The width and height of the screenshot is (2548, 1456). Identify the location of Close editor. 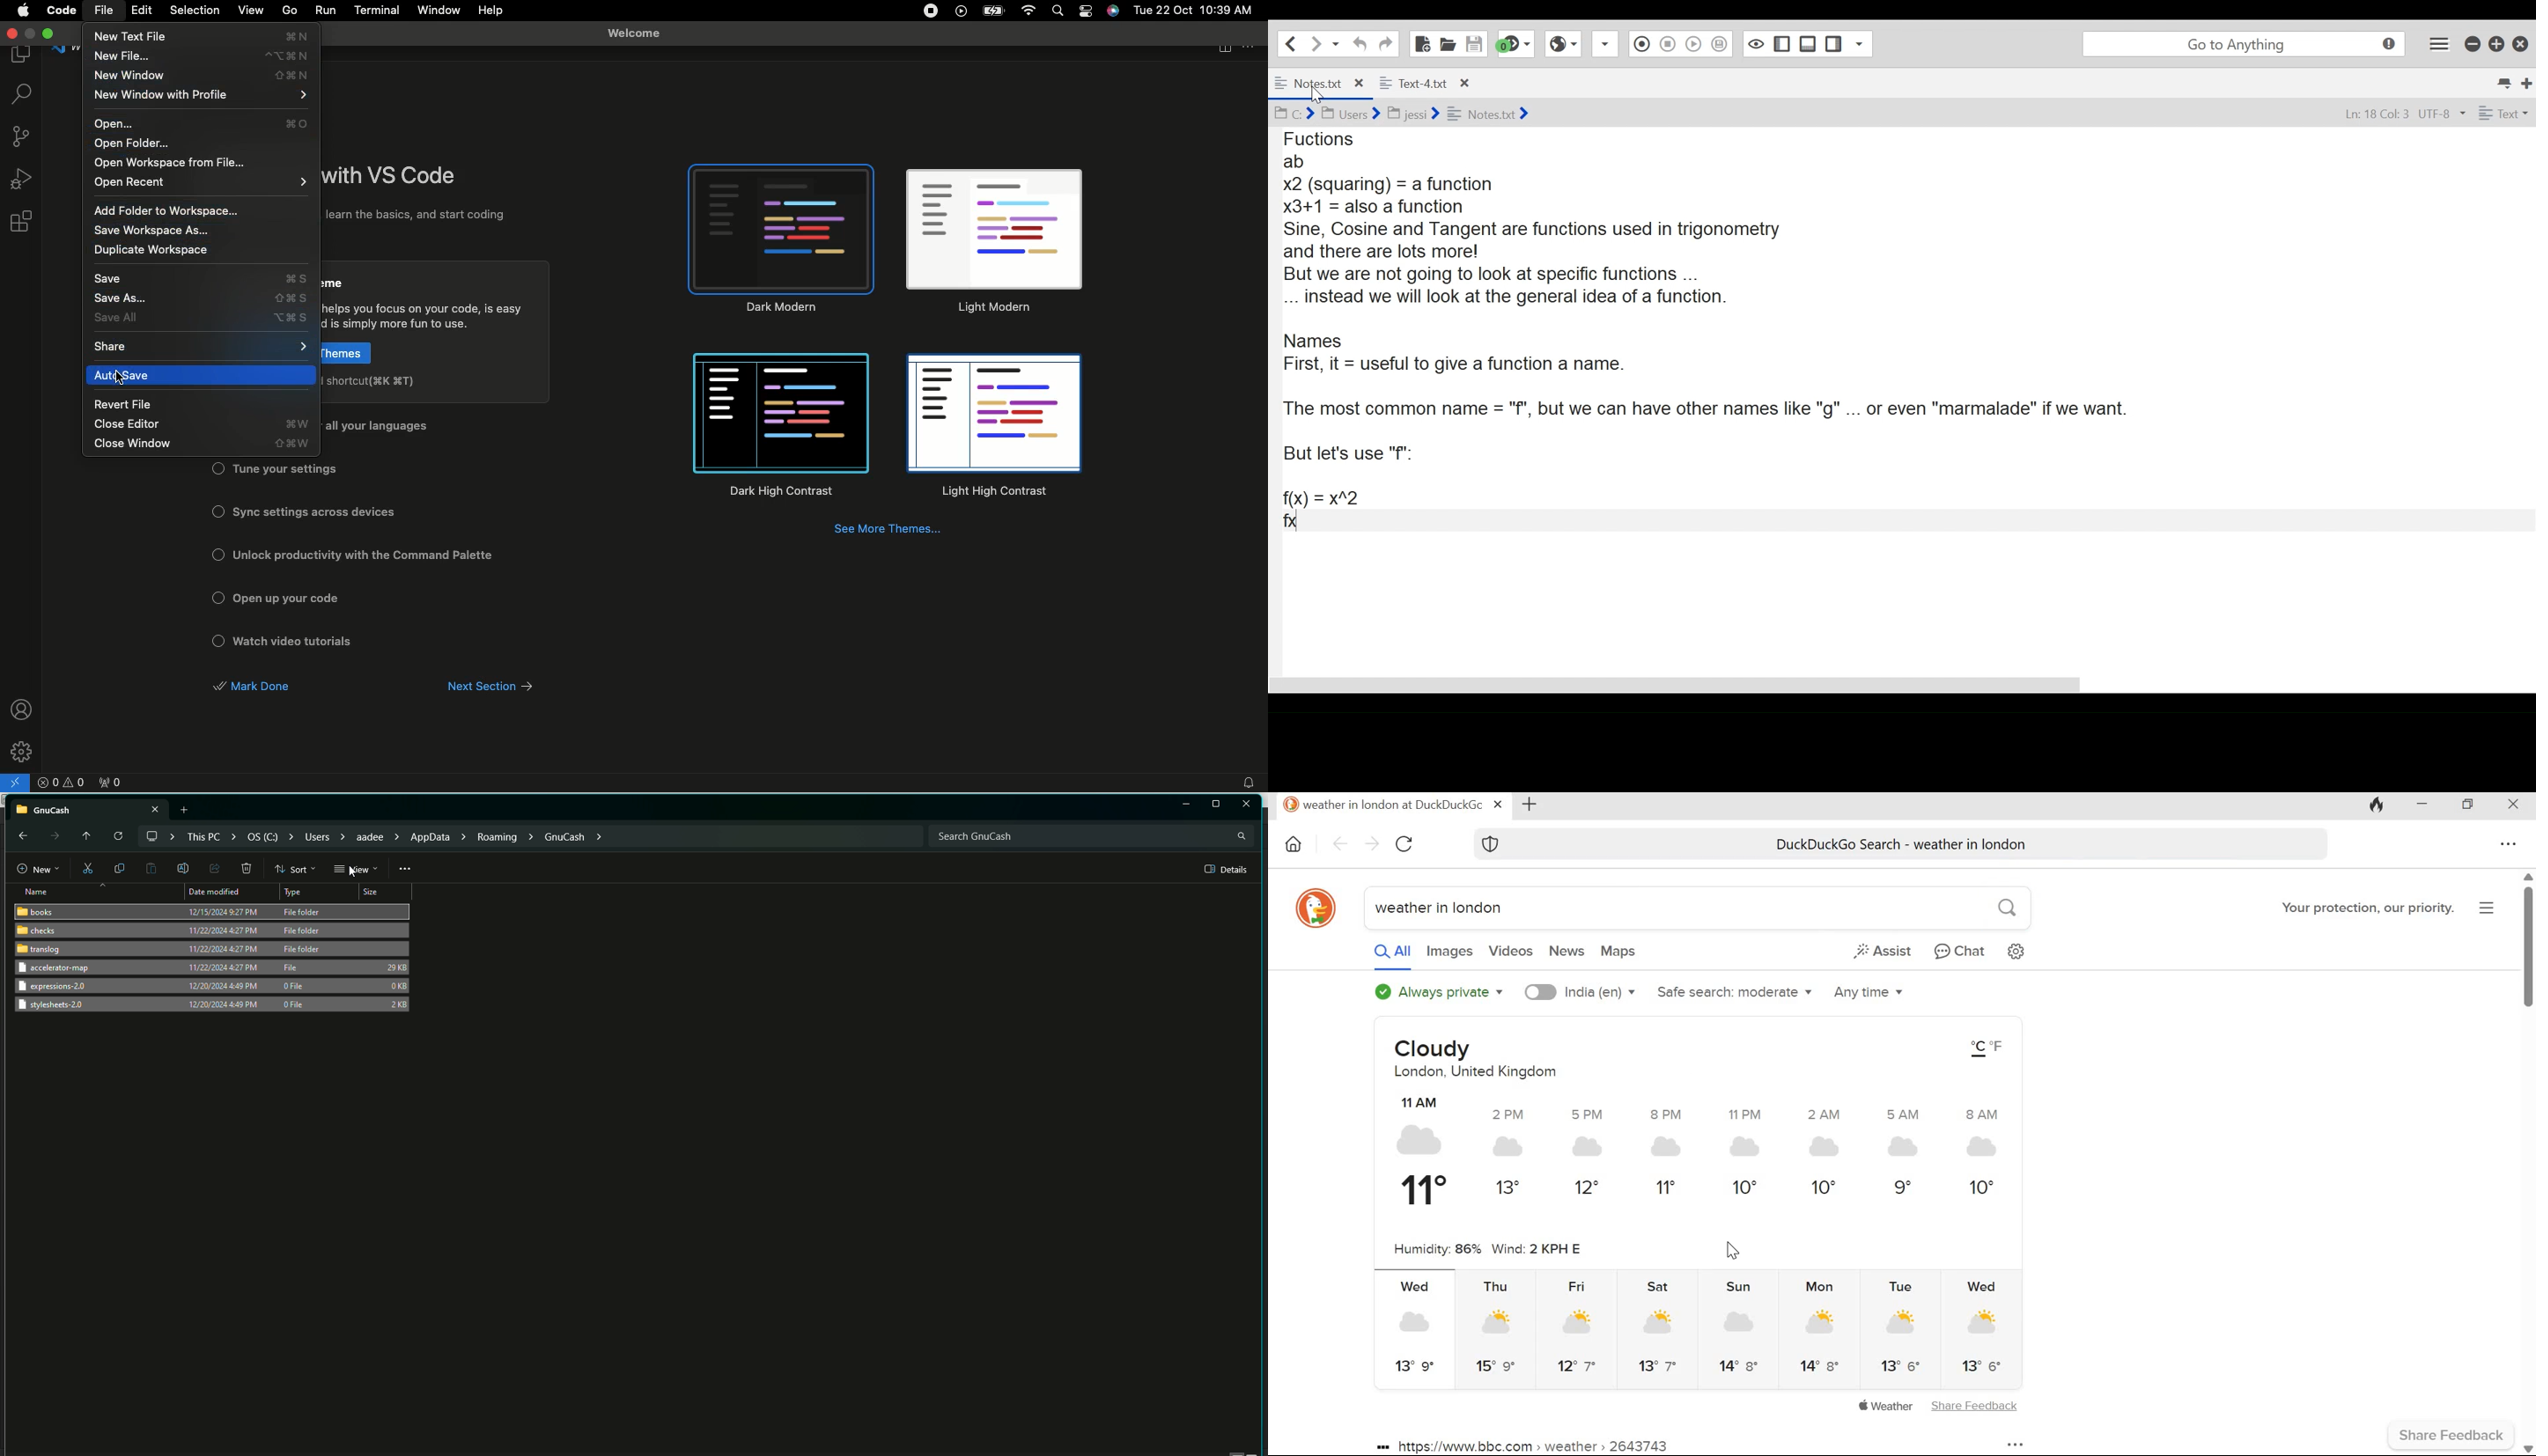
(199, 424).